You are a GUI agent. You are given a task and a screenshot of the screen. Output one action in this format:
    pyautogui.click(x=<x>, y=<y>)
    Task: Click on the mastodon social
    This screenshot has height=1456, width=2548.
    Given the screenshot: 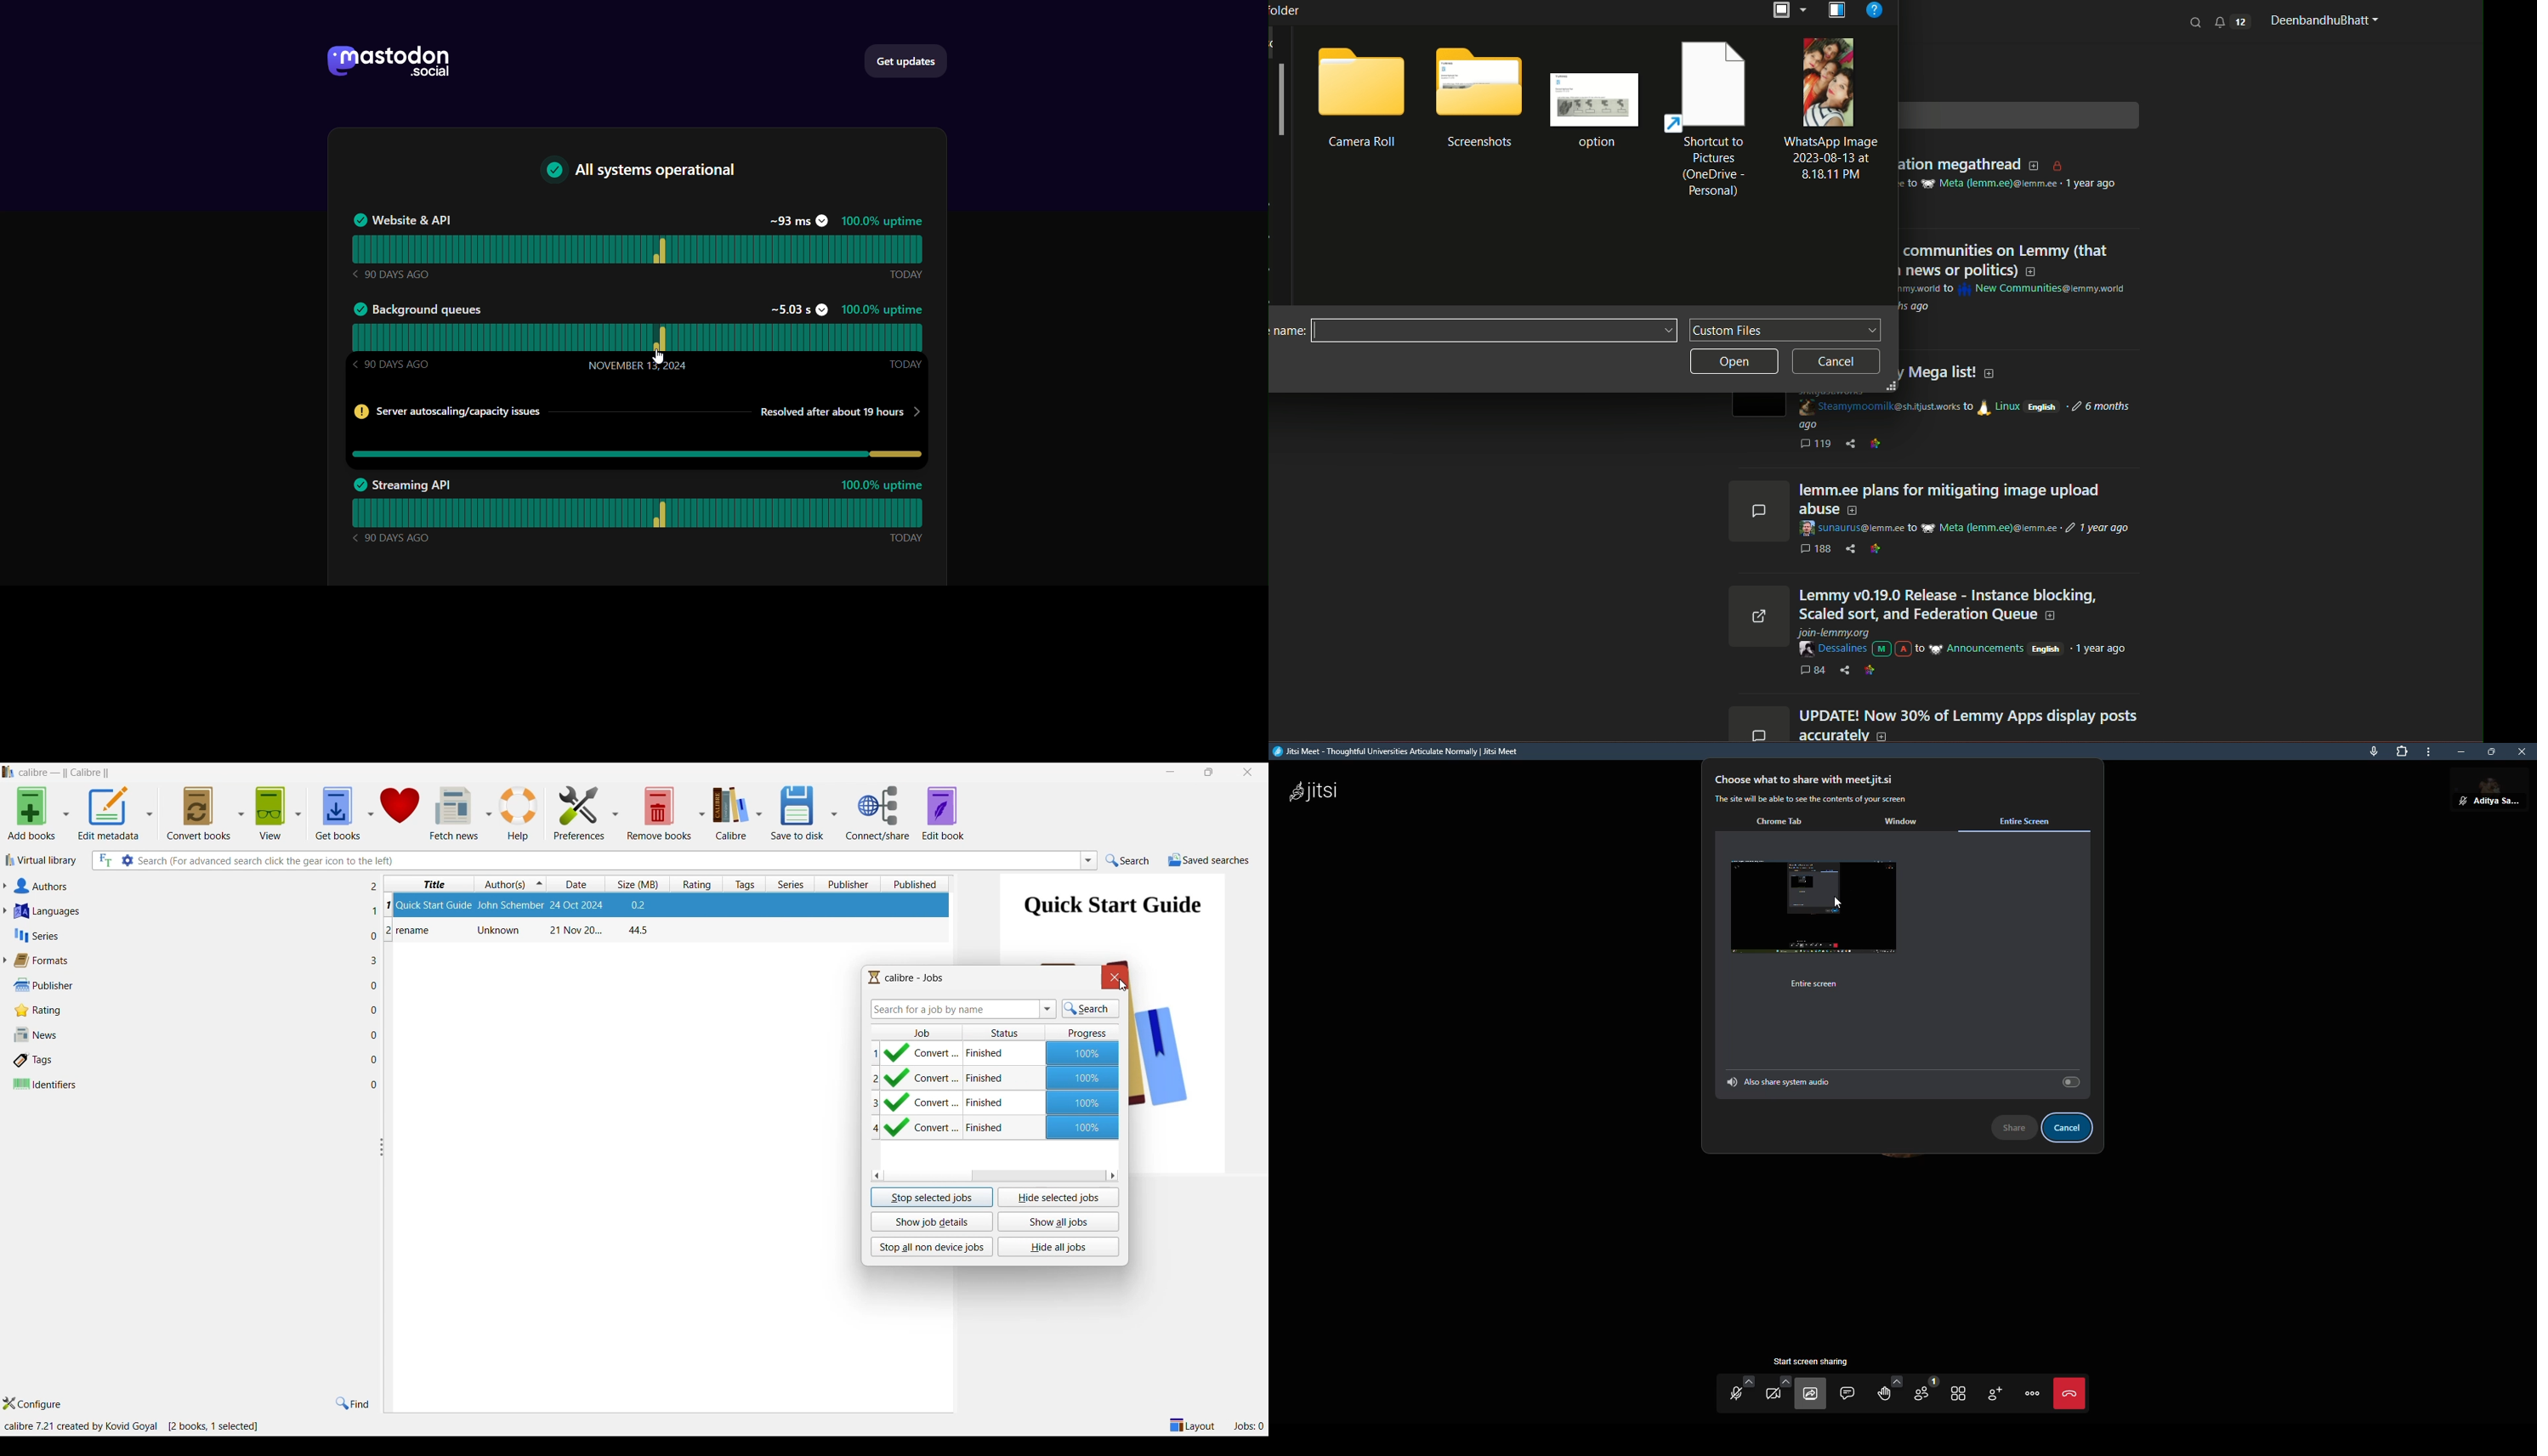 What is the action you would take?
    pyautogui.click(x=397, y=59)
    